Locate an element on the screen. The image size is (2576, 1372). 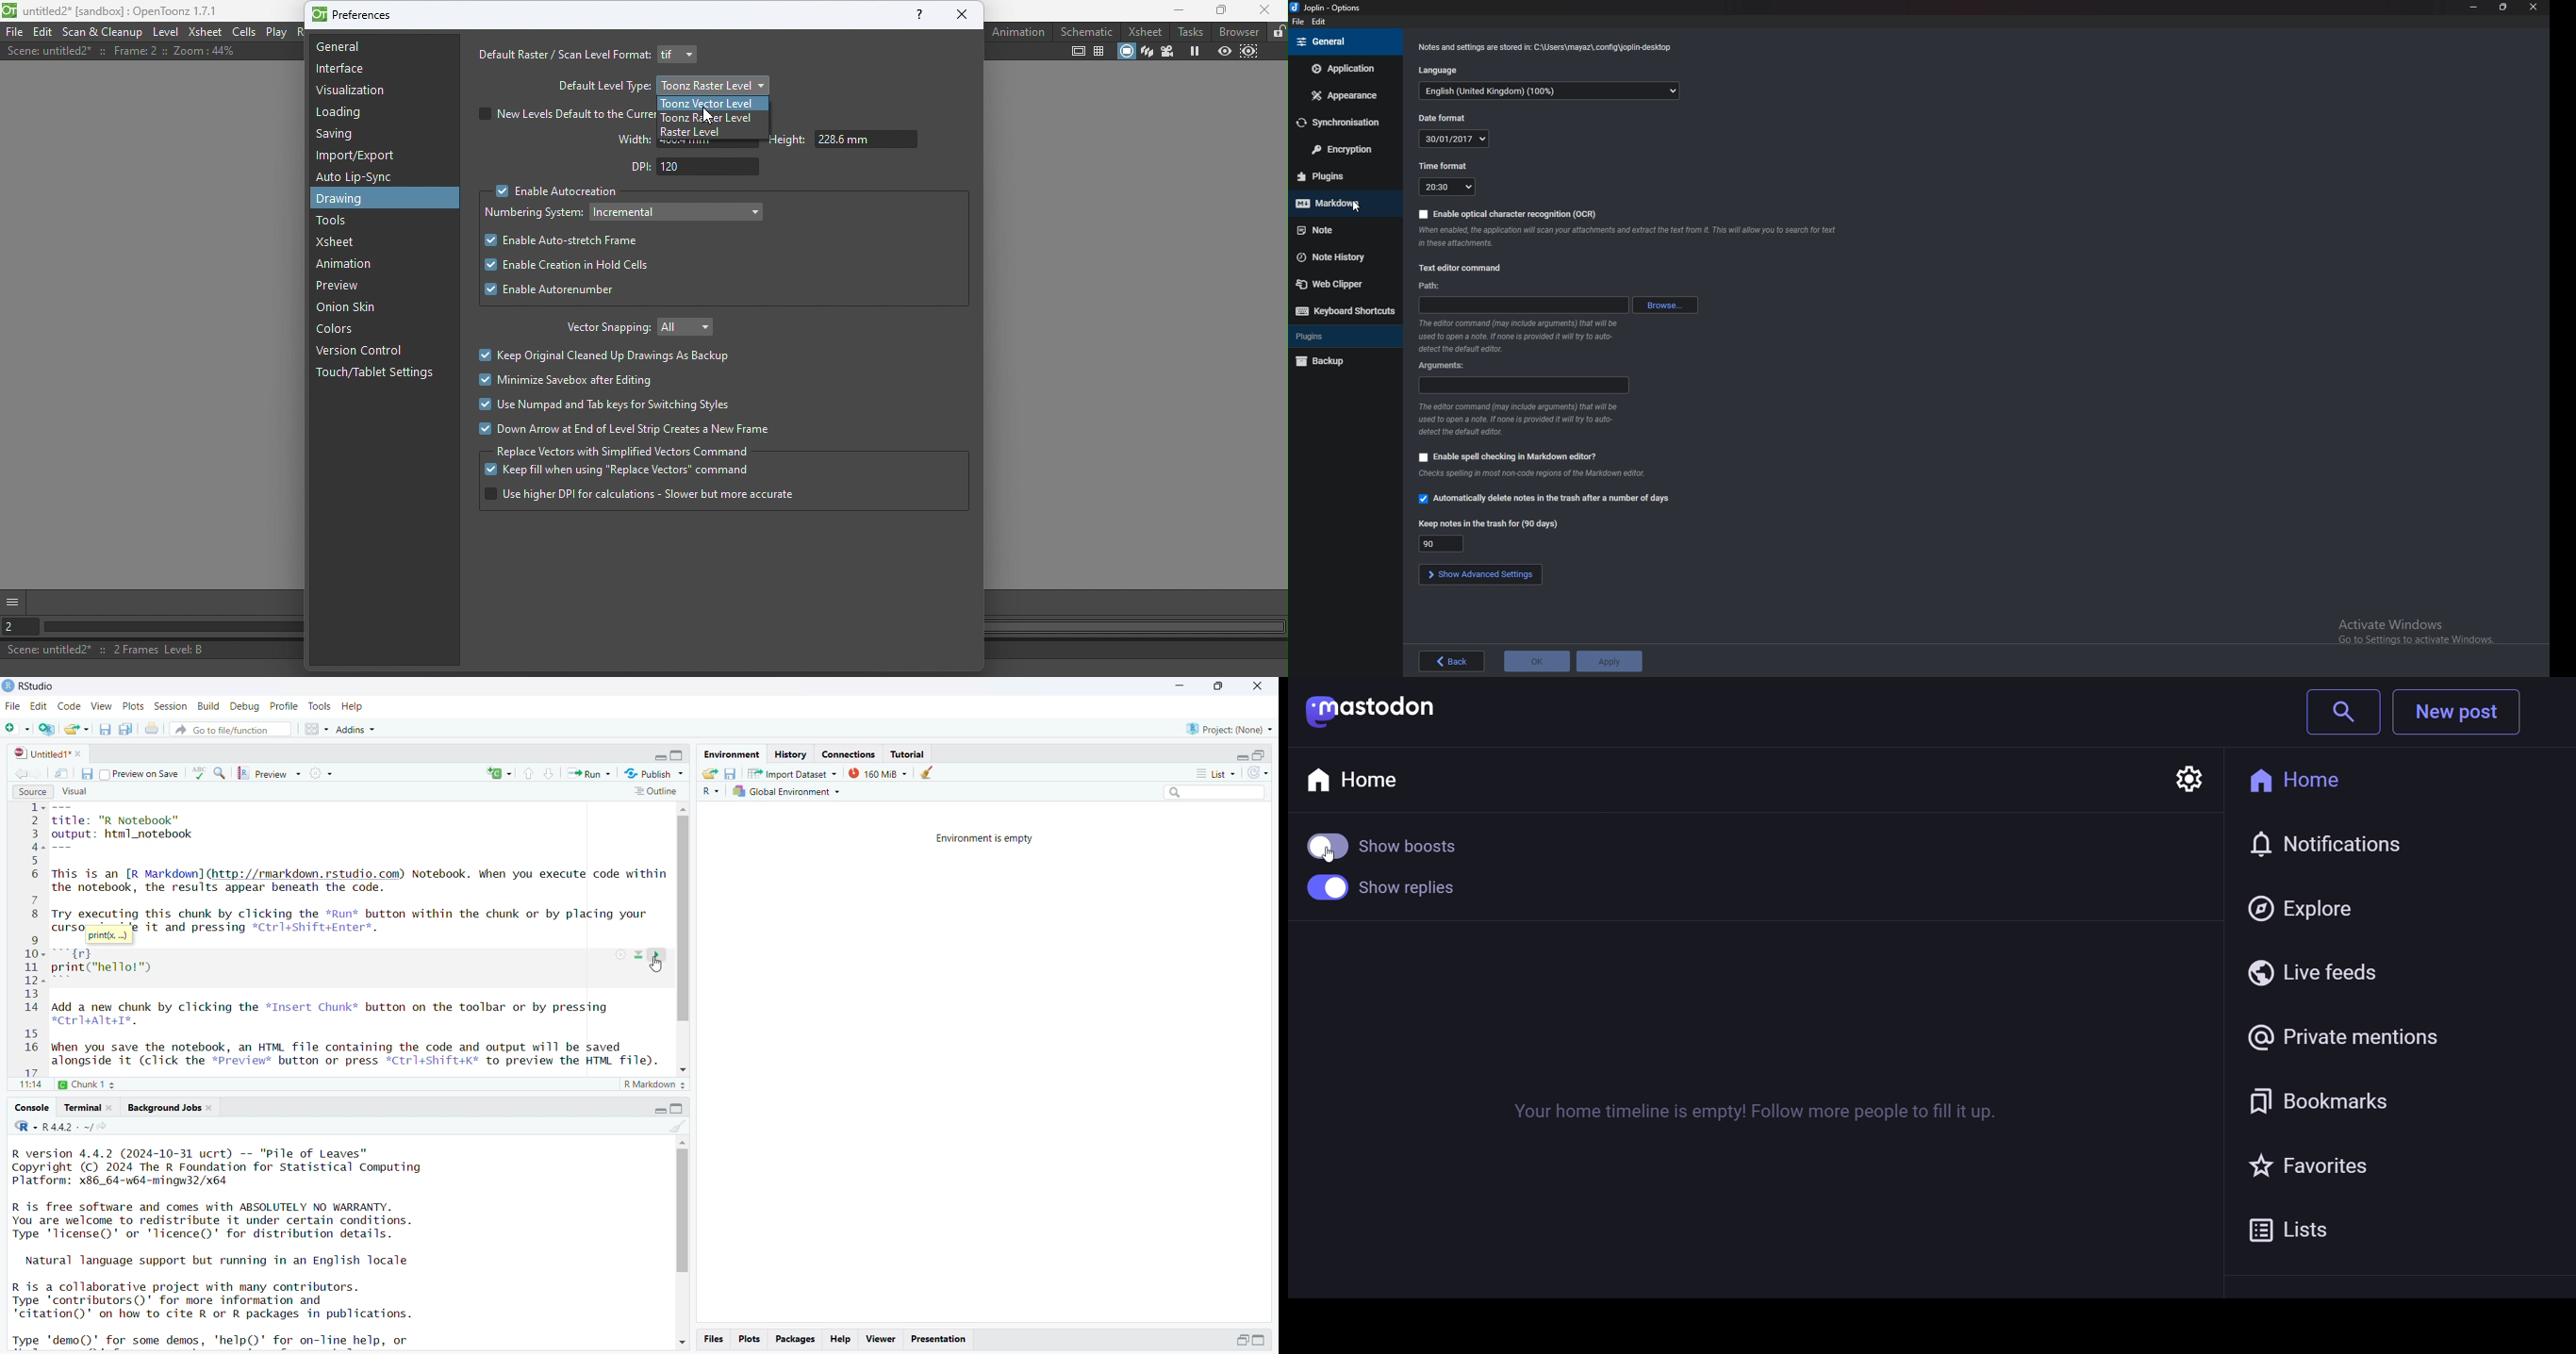
create a project is located at coordinates (49, 729).